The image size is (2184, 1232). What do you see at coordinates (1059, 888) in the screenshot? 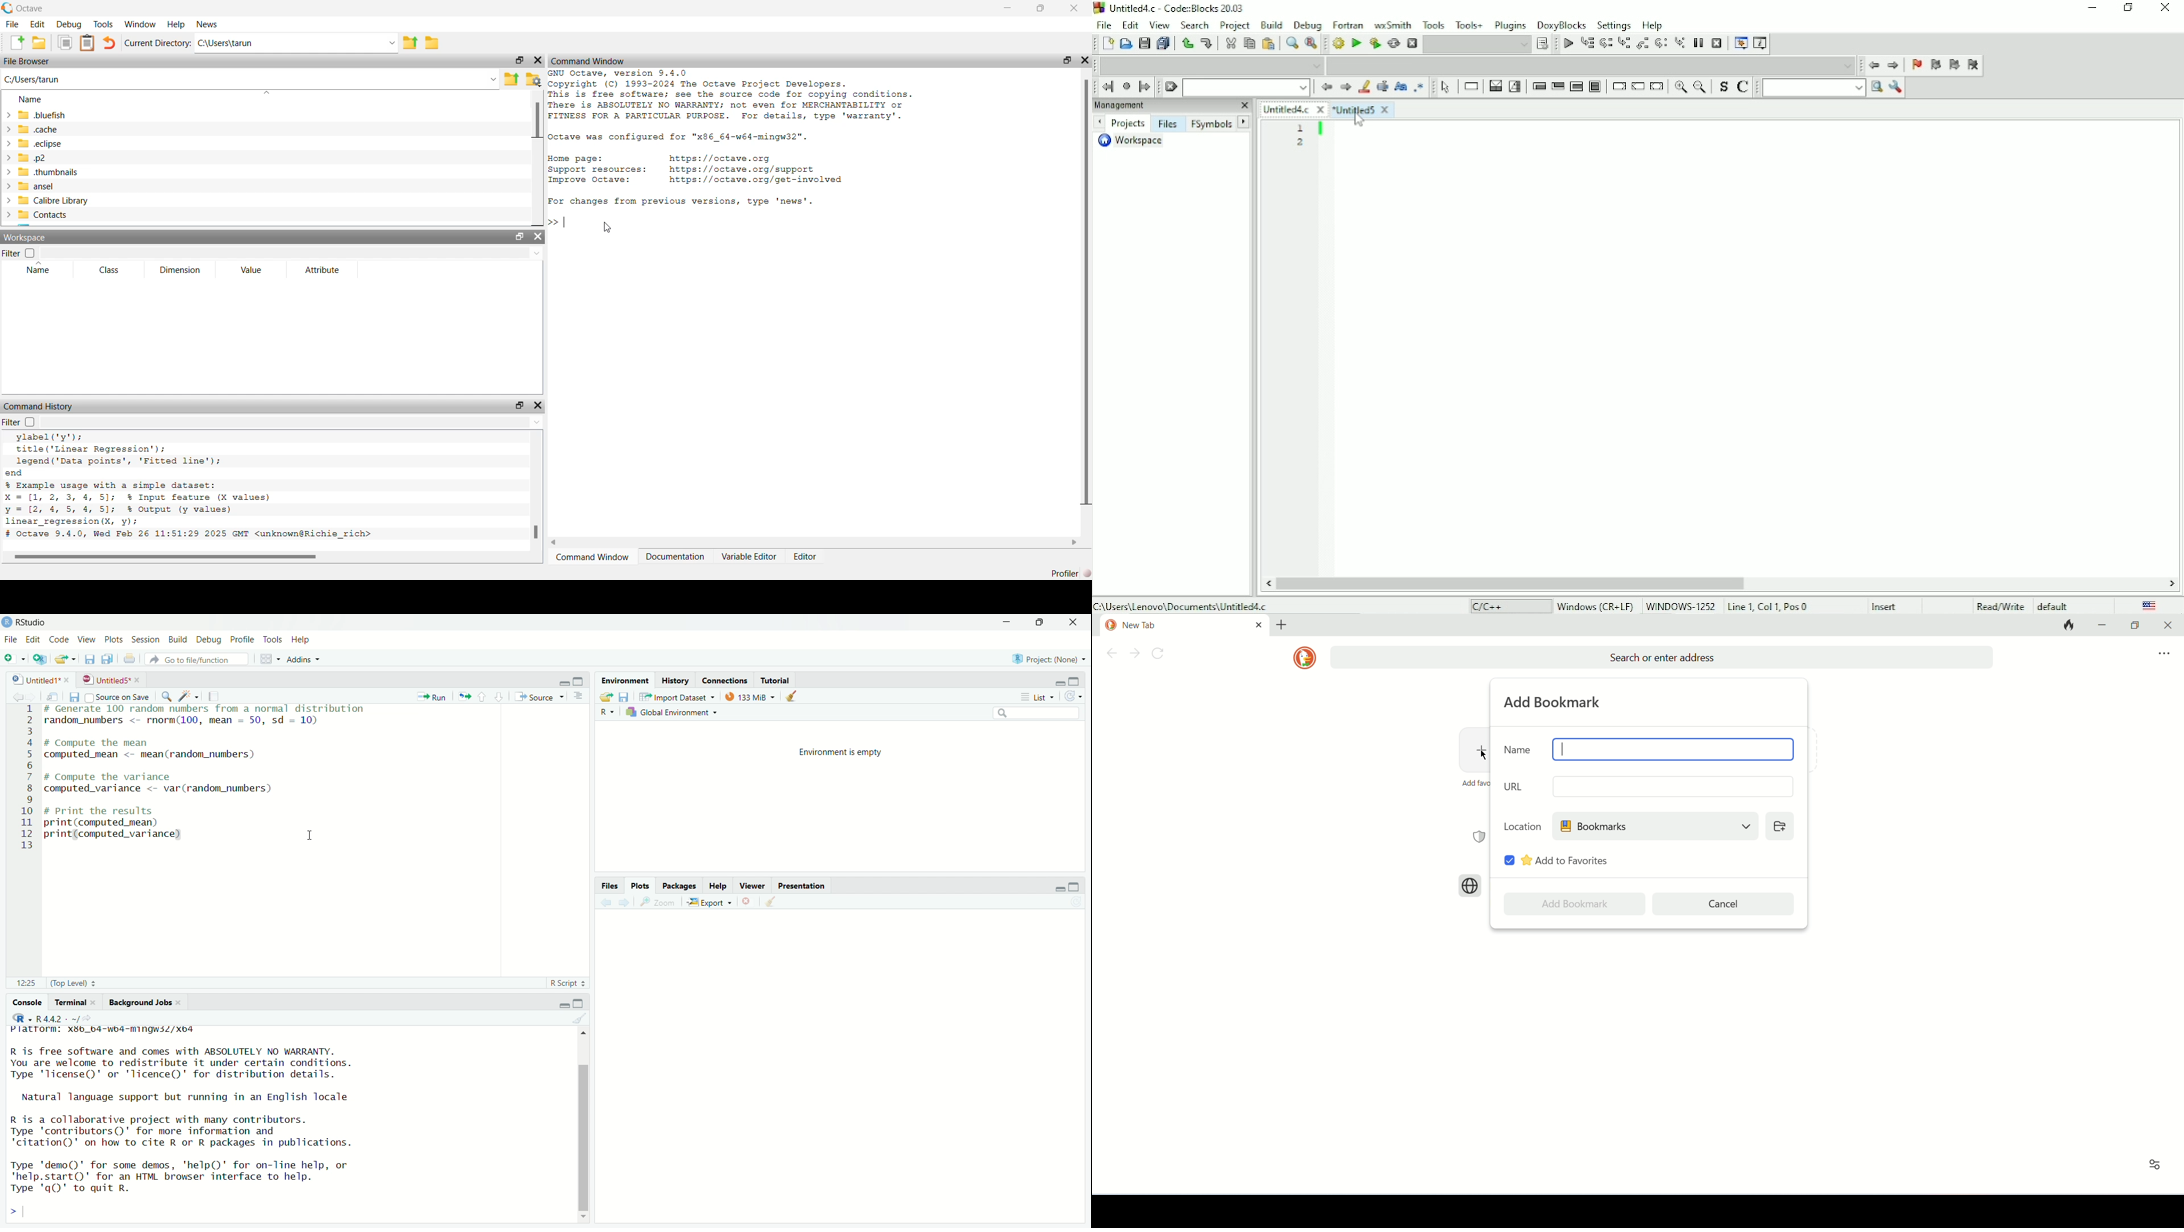
I see `minimize` at bounding box center [1059, 888].